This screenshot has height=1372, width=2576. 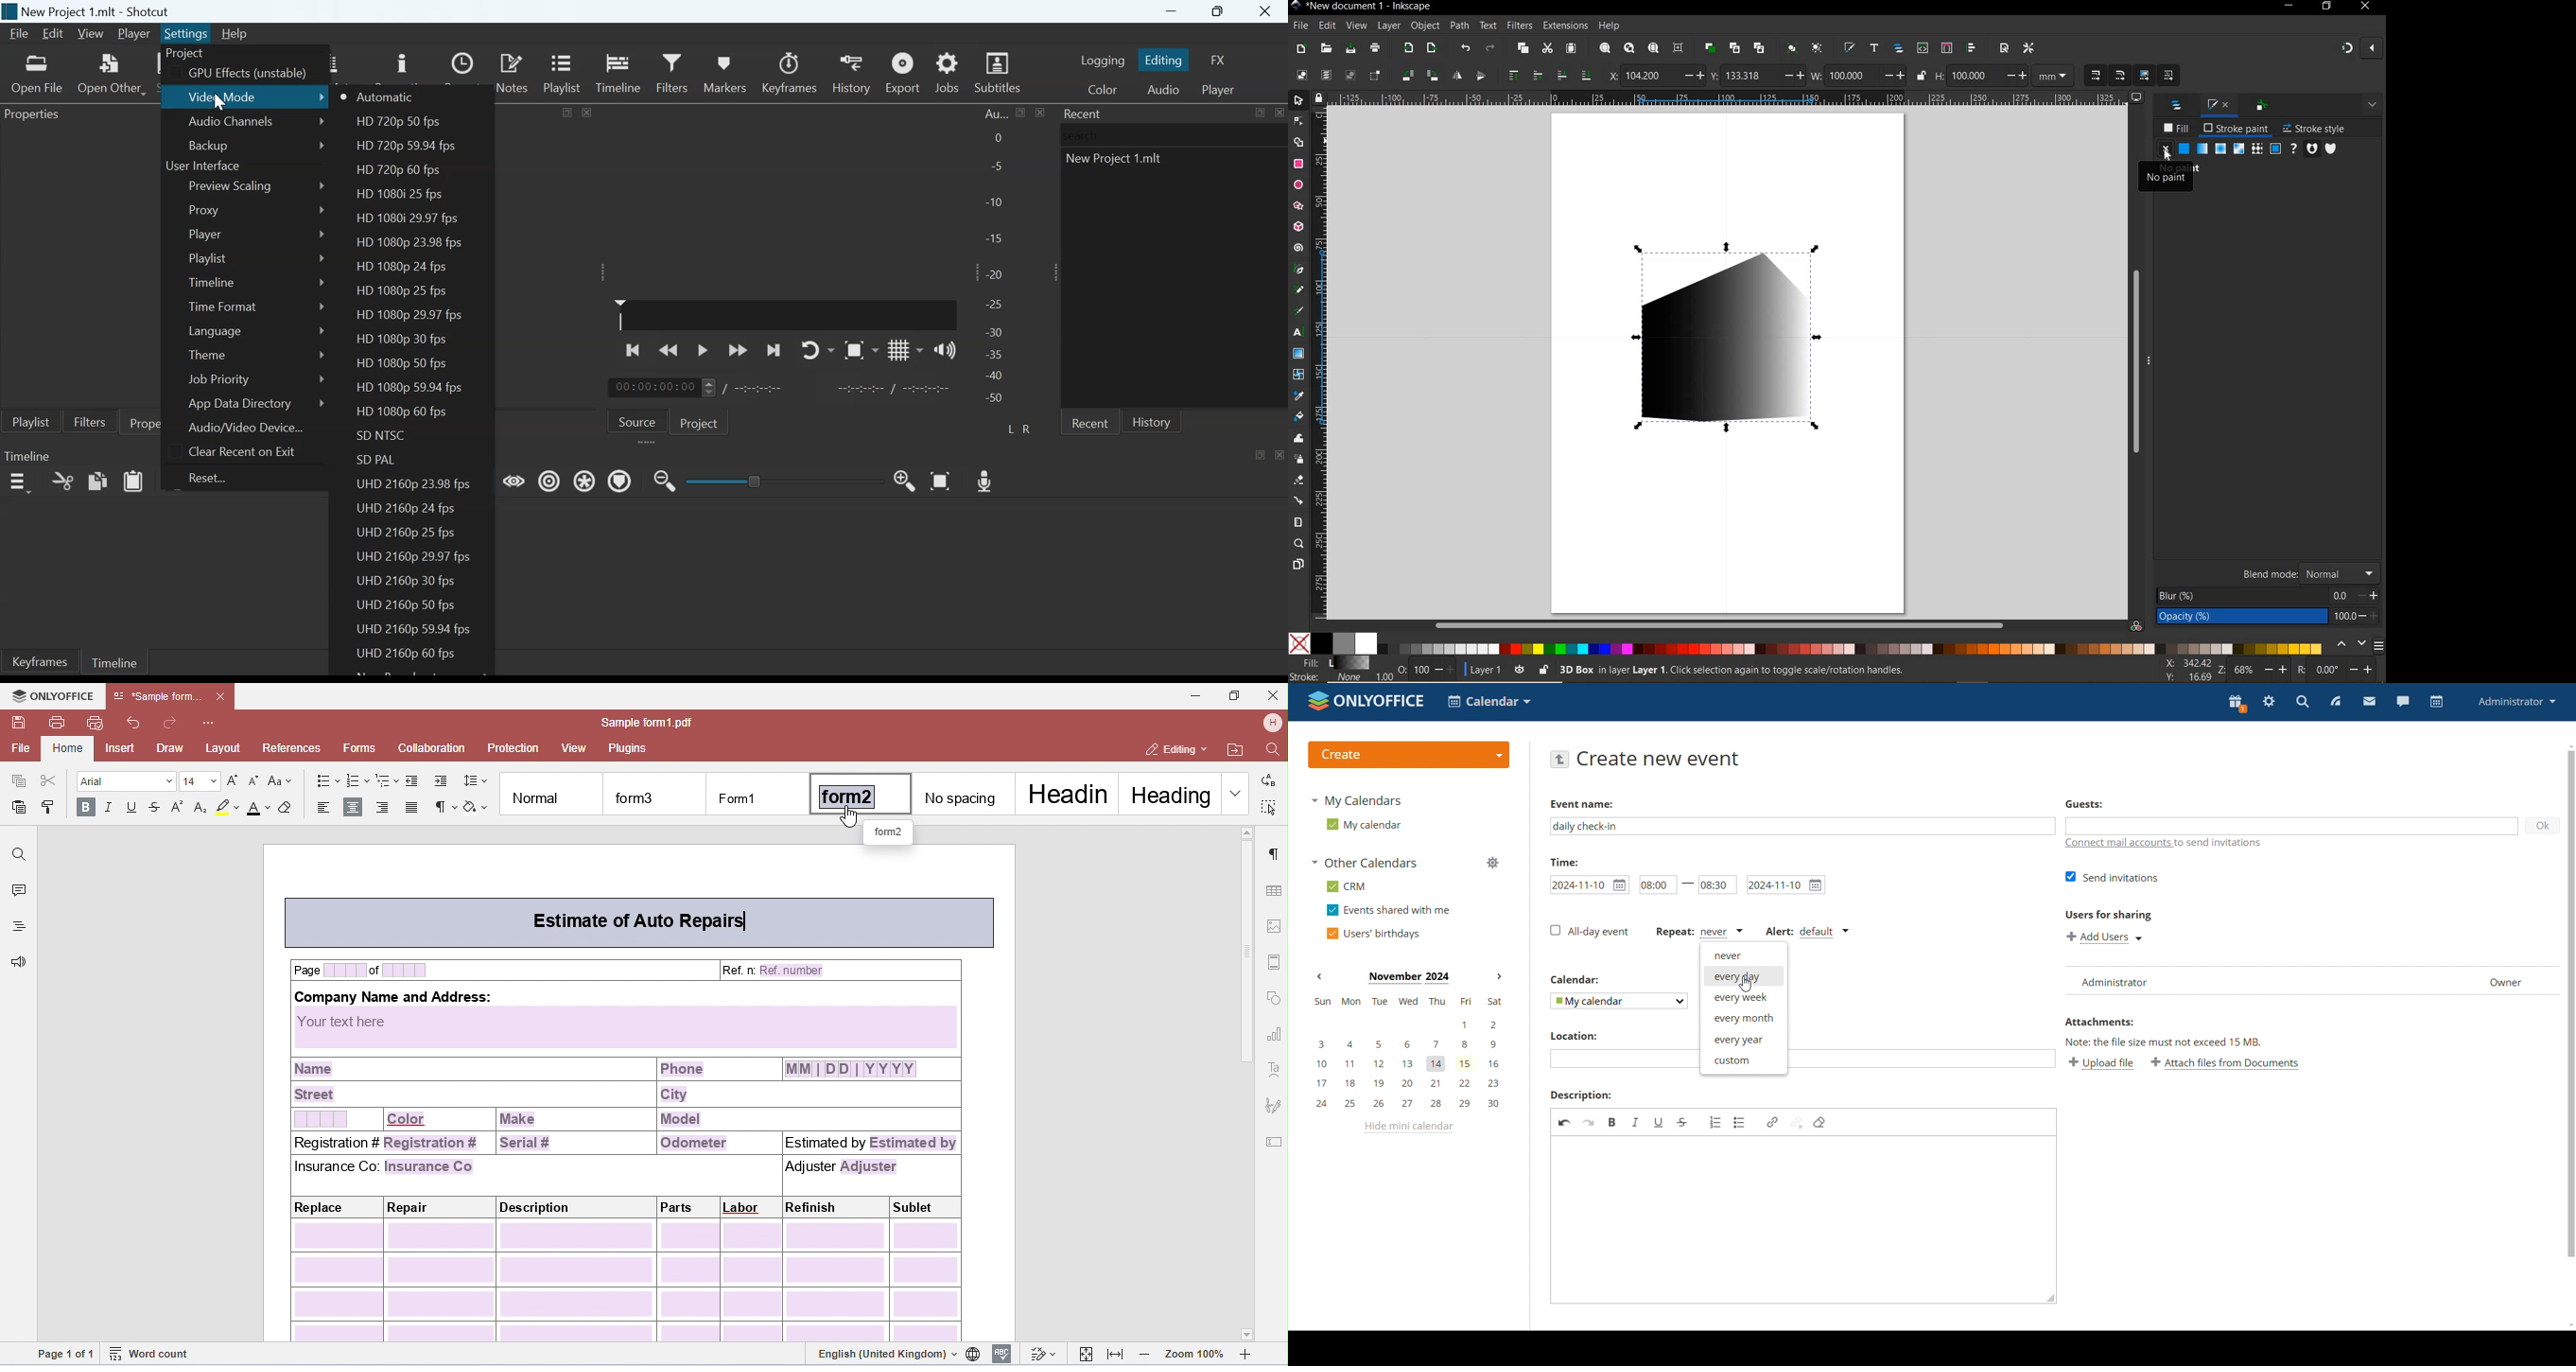 I want to click on 0, so click(x=2329, y=671).